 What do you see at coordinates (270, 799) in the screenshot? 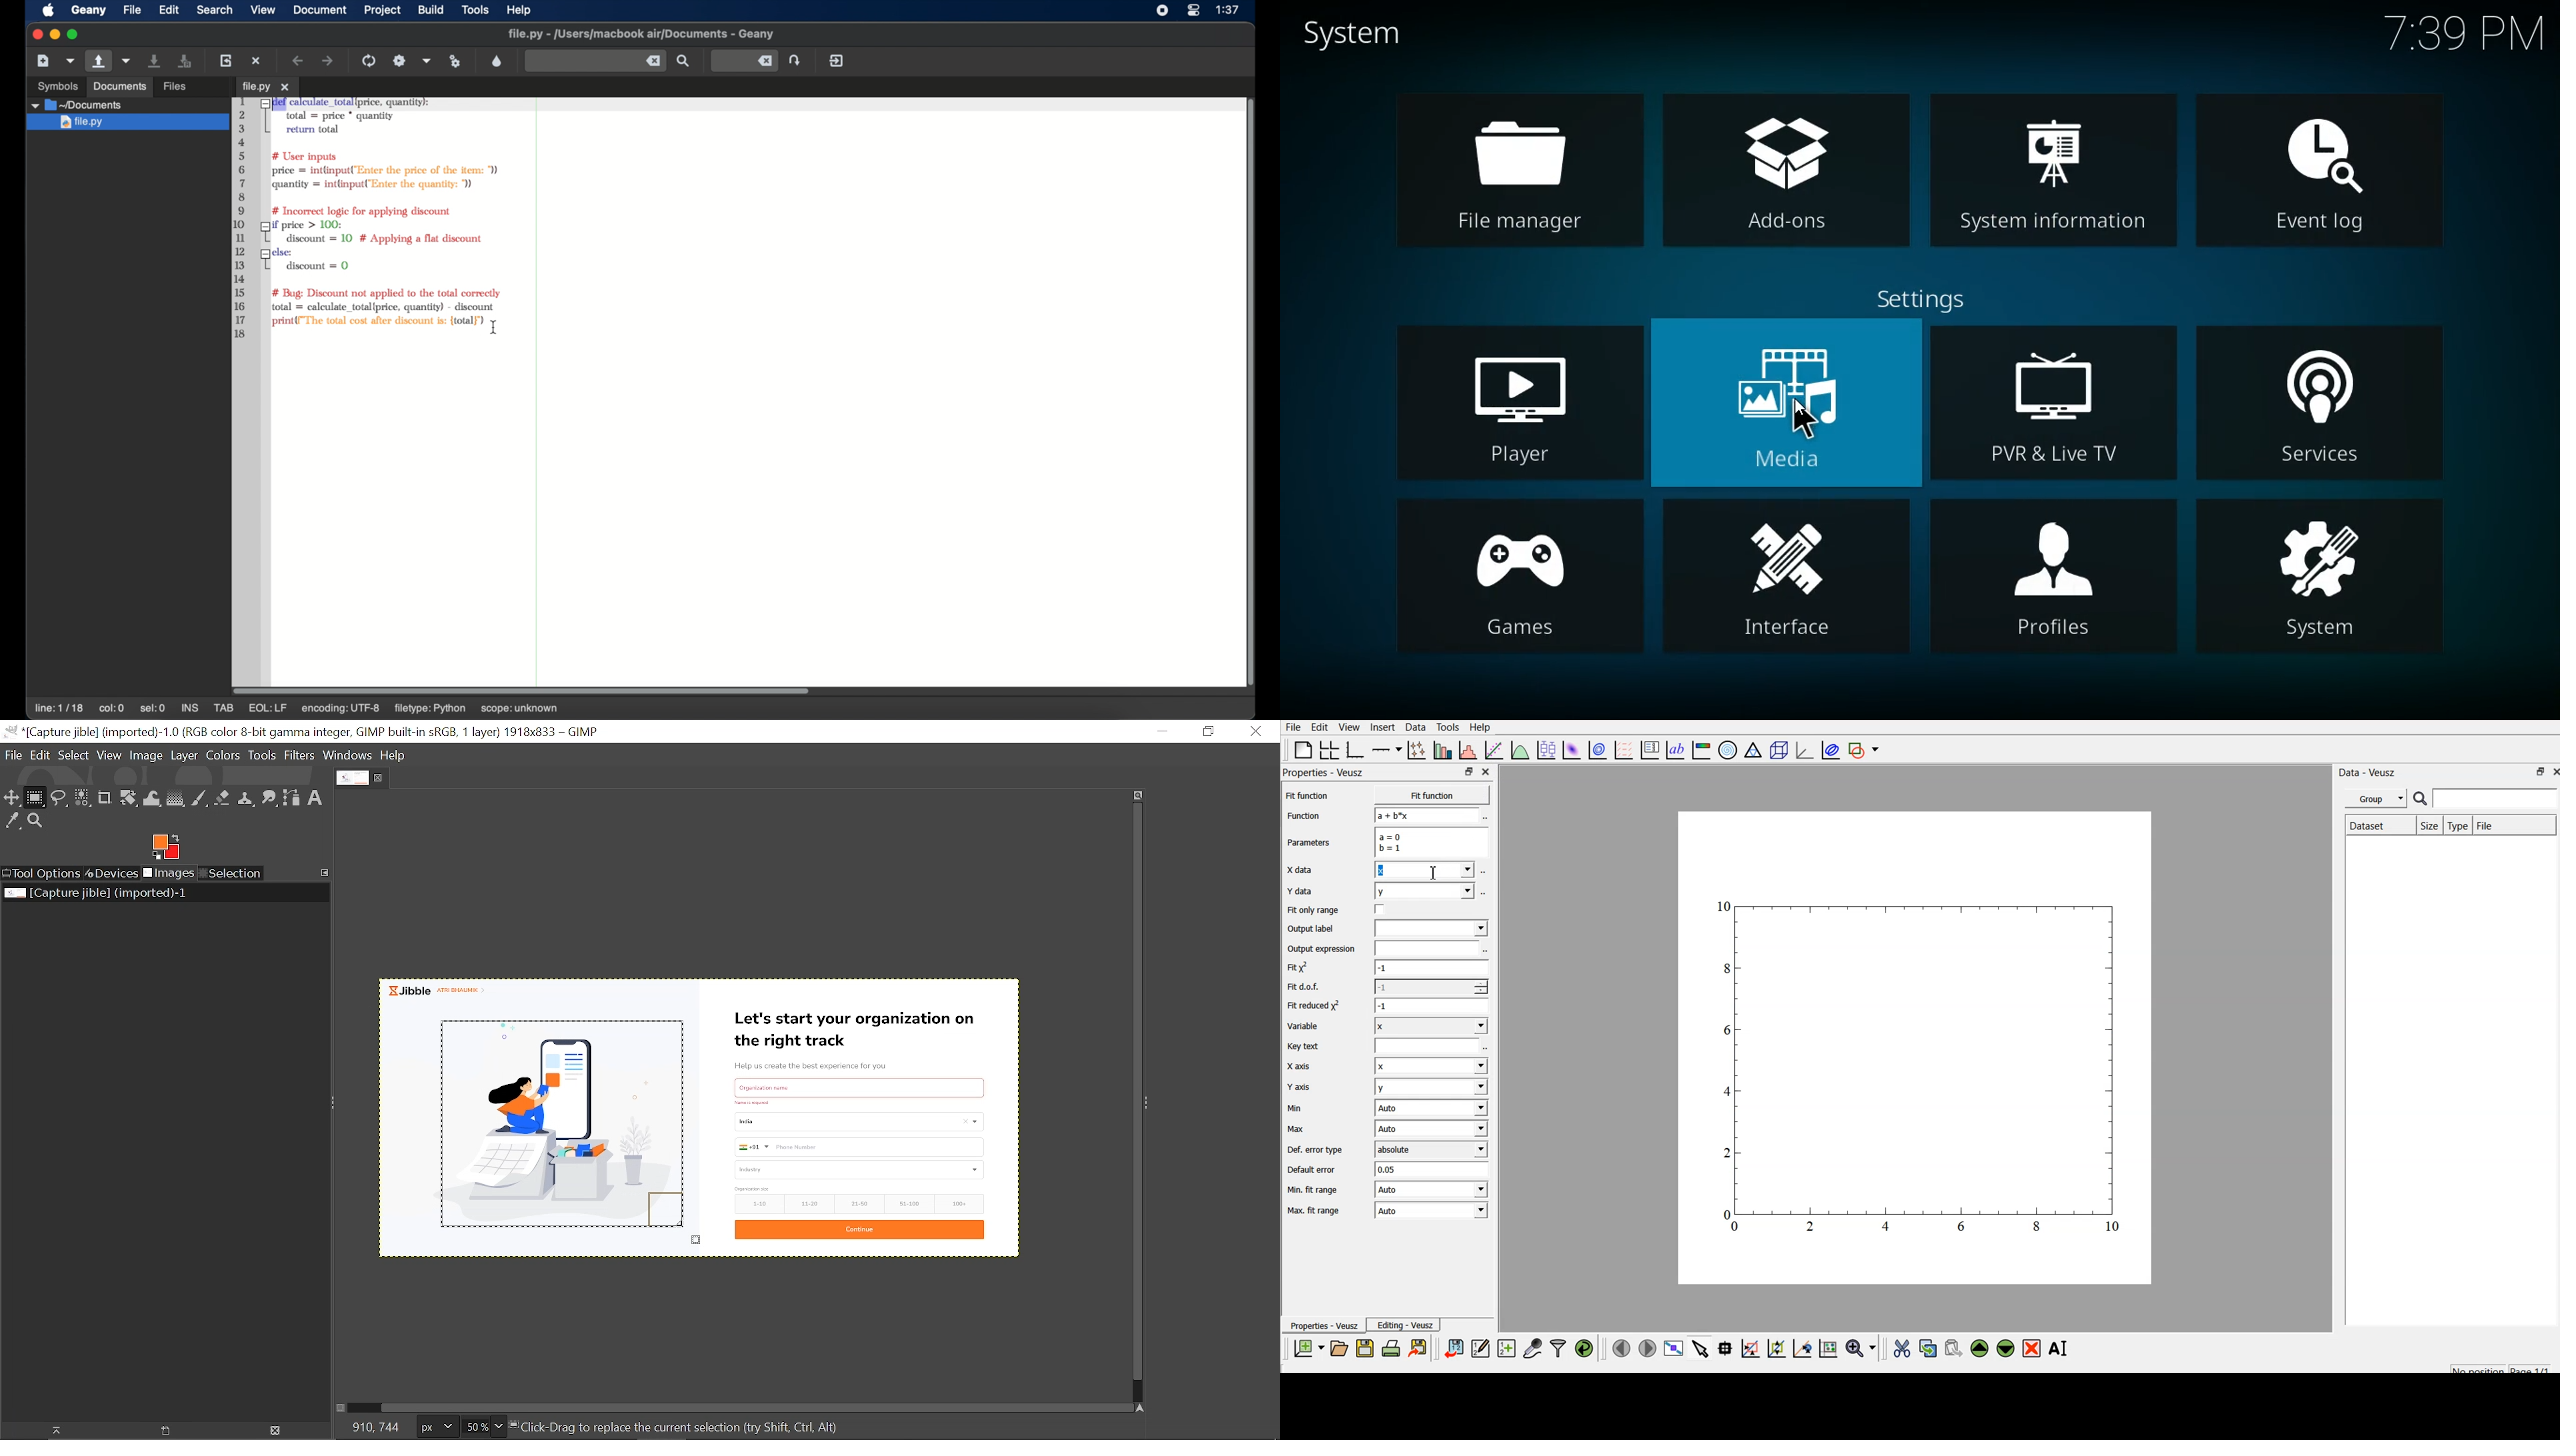
I see `Smudge tool` at bounding box center [270, 799].